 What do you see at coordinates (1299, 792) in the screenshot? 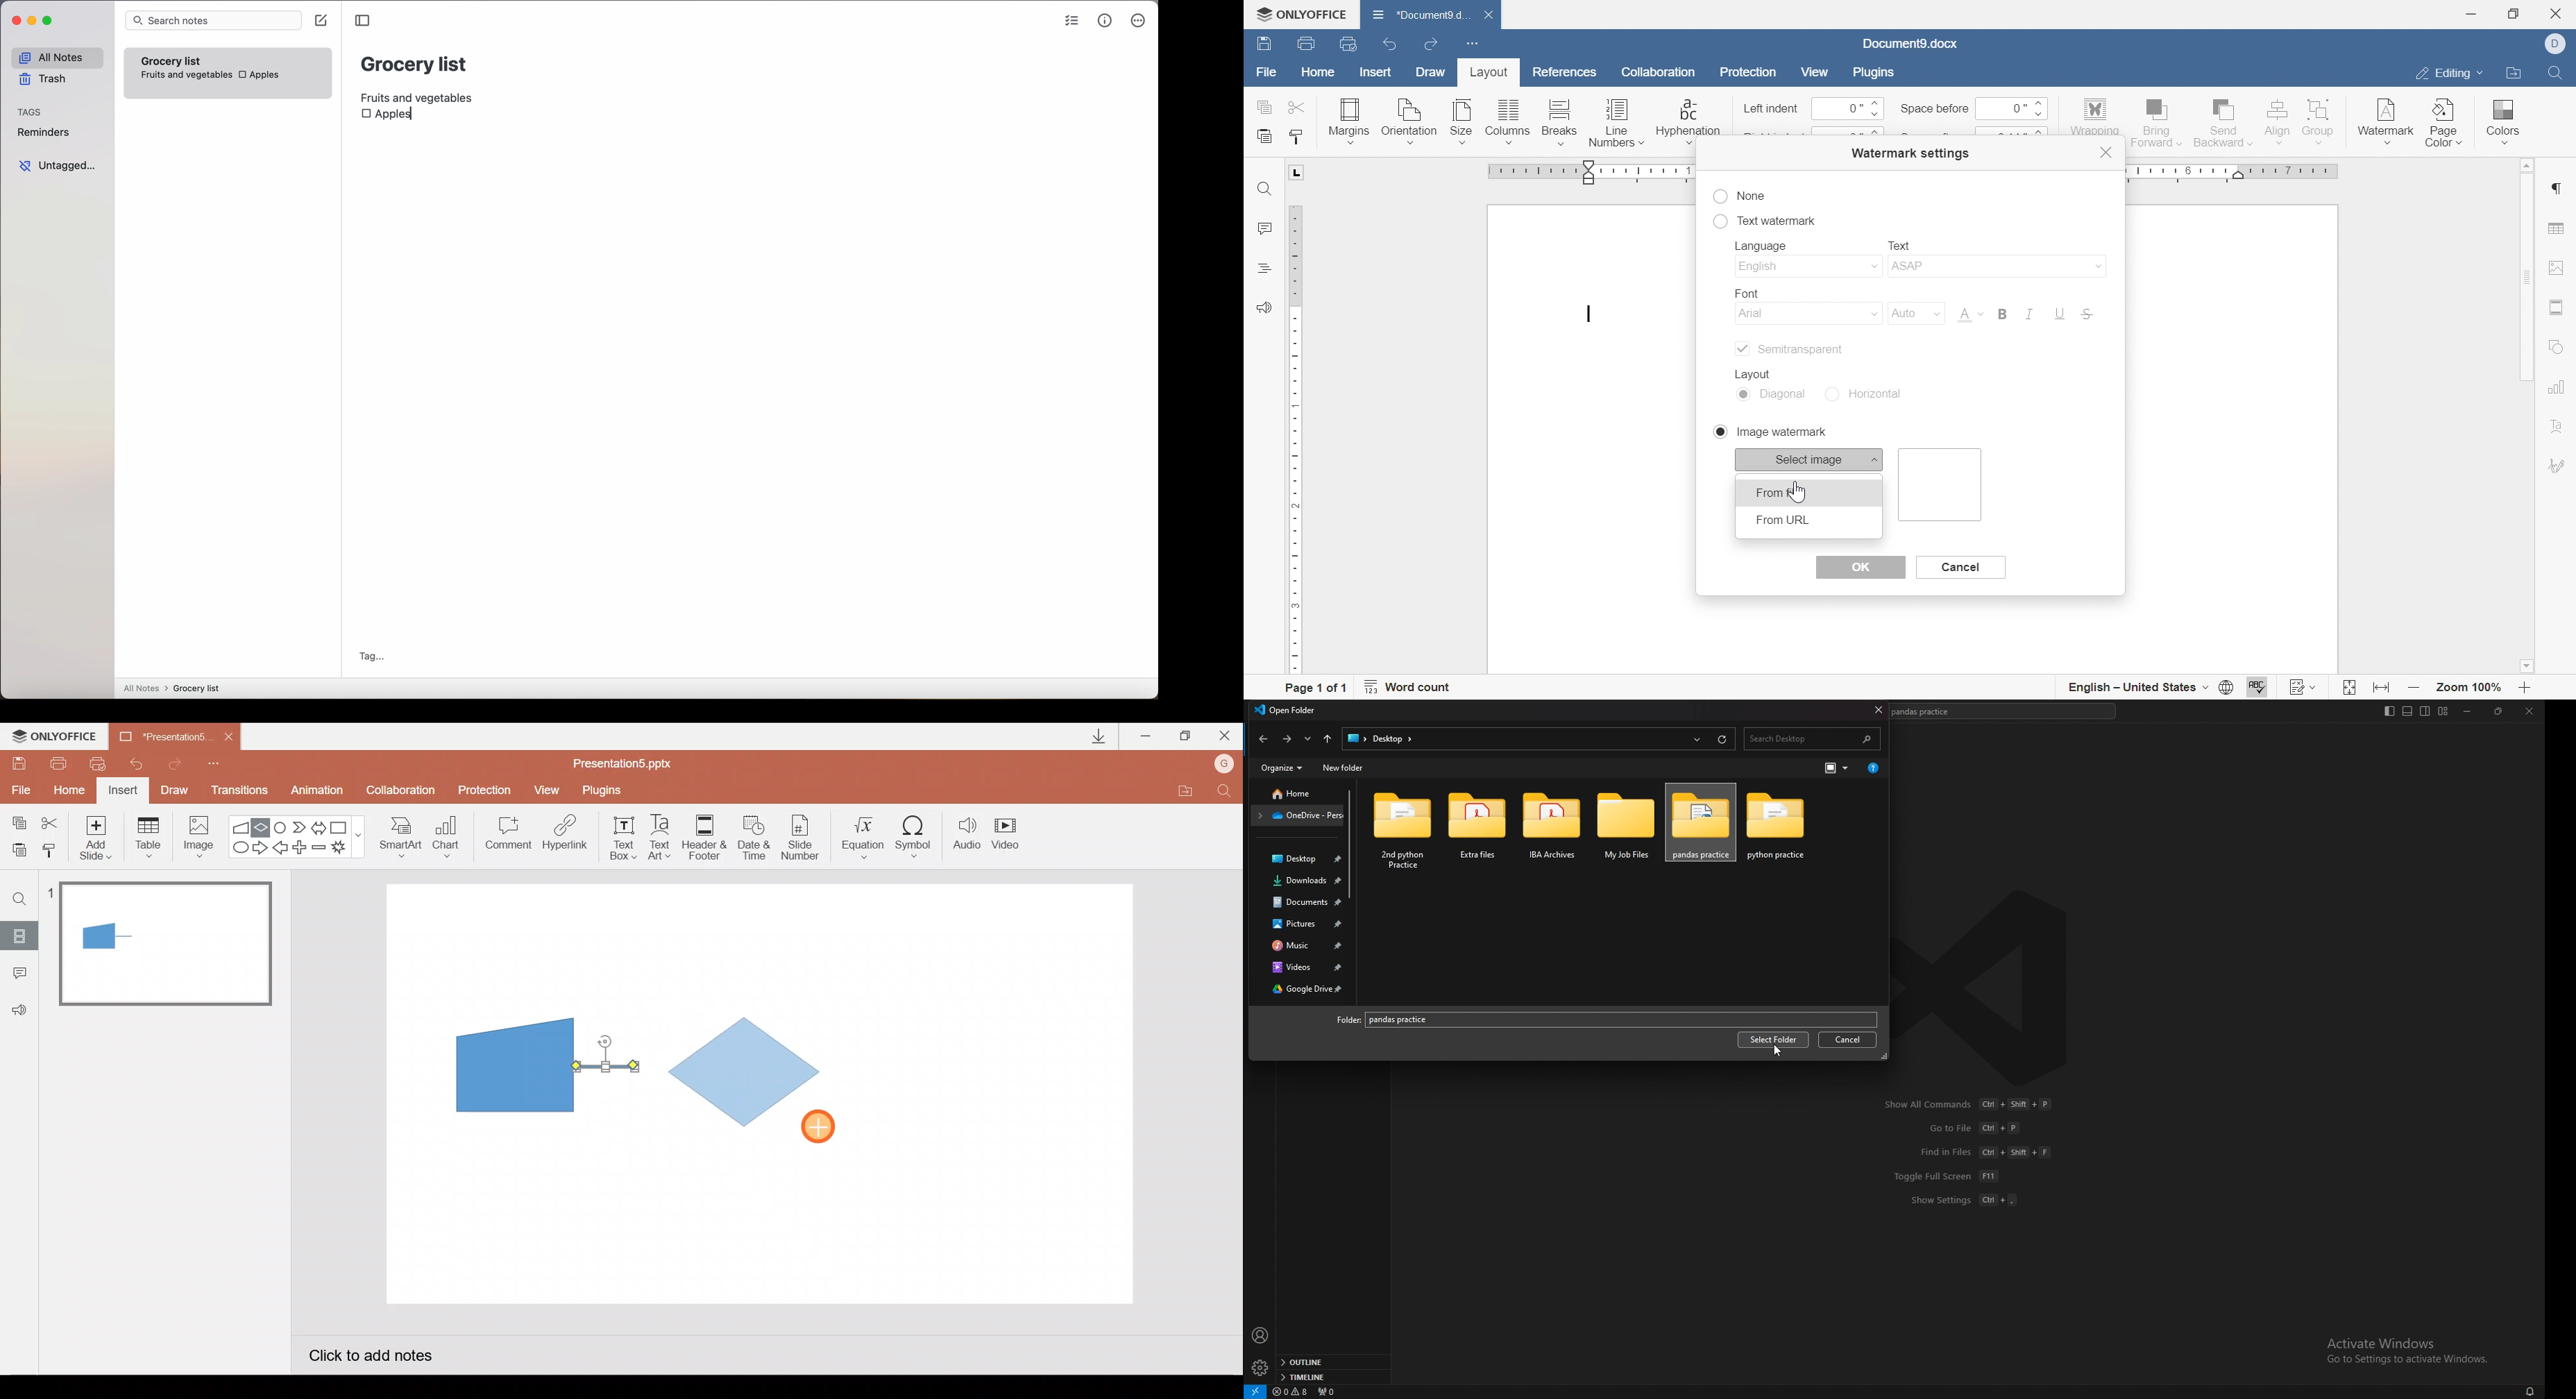
I see `folder` at bounding box center [1299, 792].